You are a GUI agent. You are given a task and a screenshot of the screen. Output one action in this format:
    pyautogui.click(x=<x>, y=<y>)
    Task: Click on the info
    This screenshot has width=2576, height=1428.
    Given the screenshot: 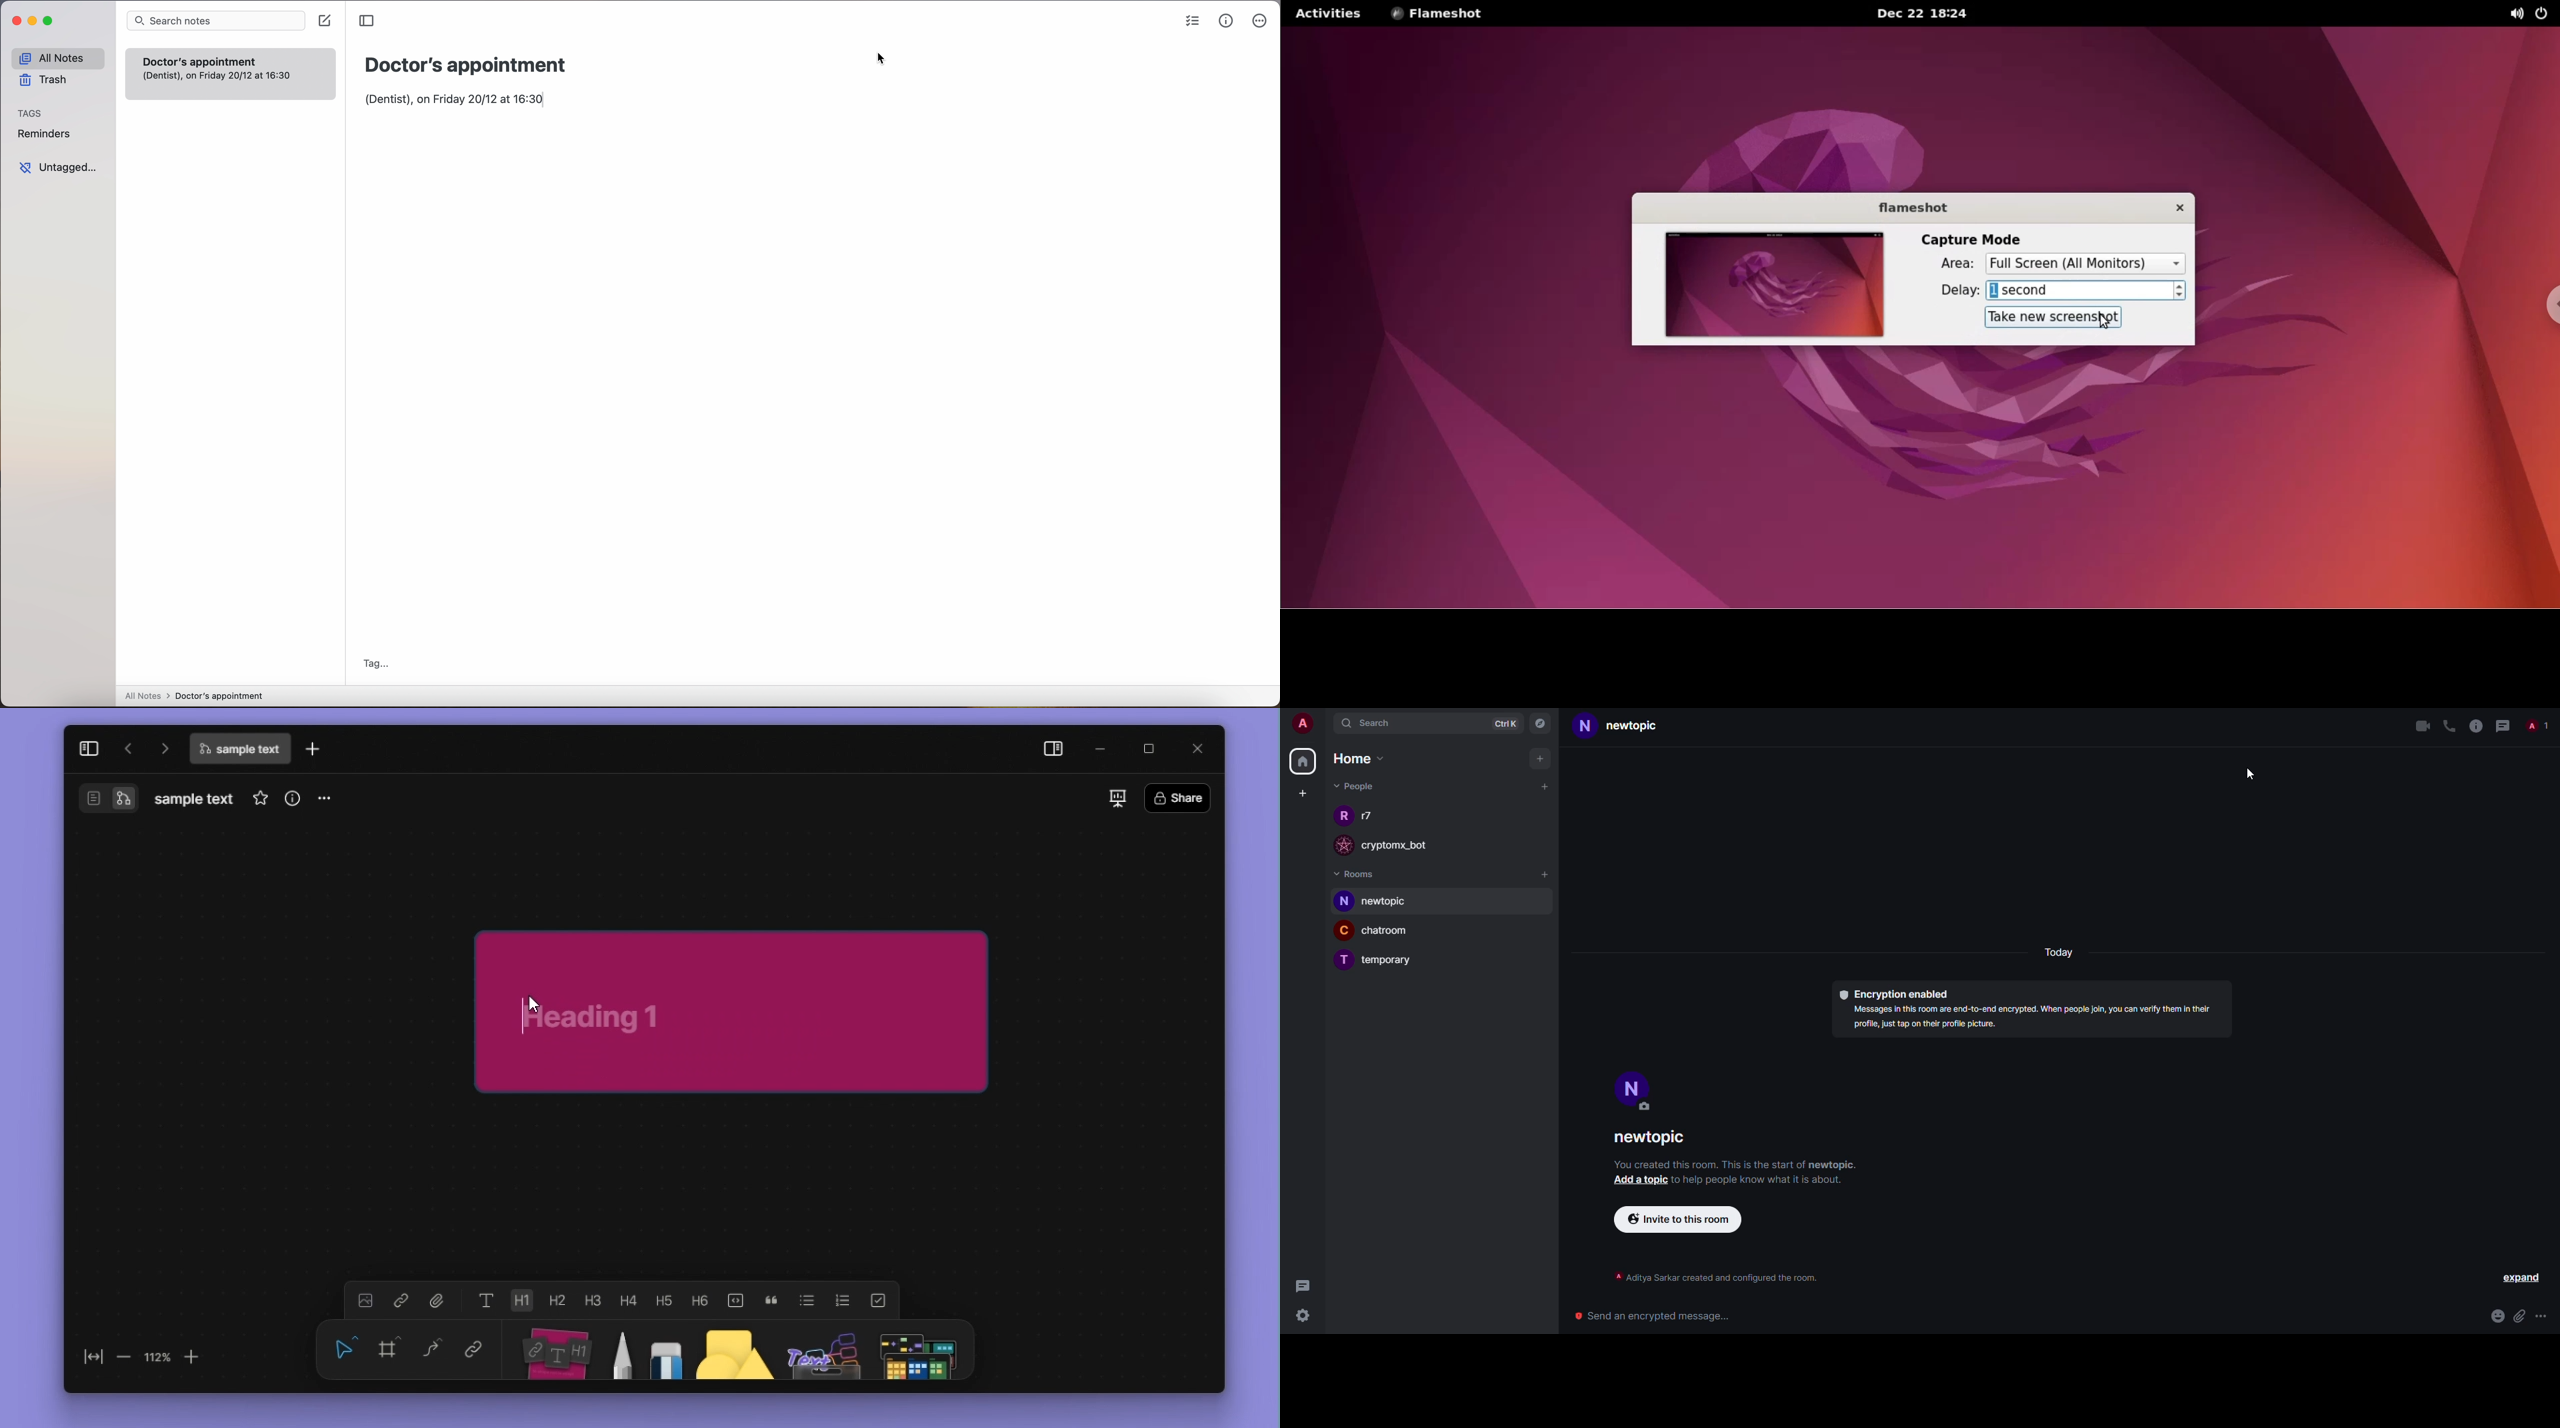 What is the action you would take?
    pyautogui.click(x=1736, y=1165)
    